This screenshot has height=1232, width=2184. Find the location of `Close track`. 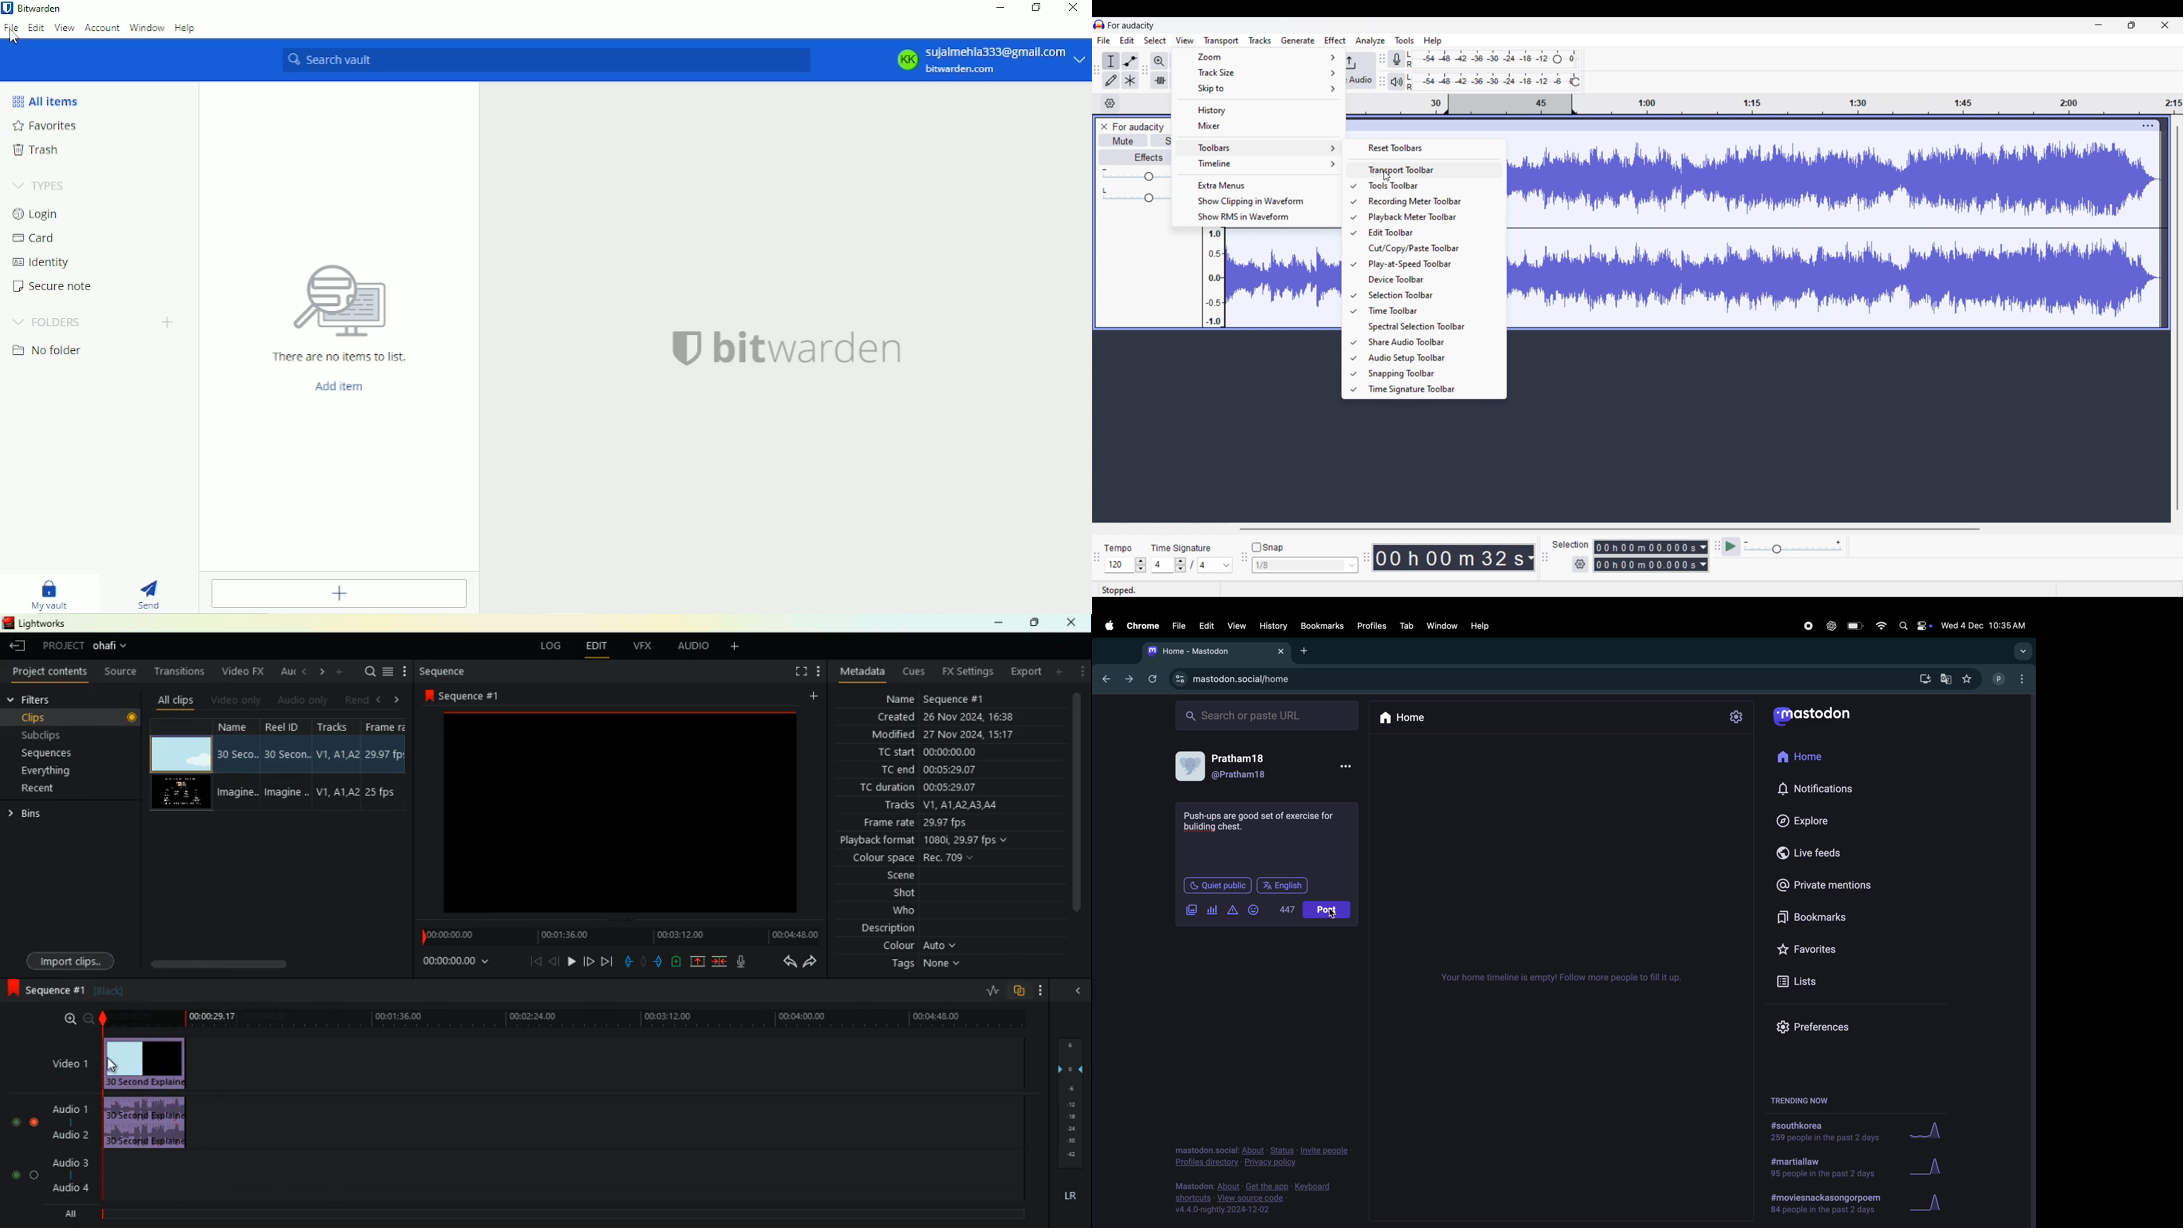

Close track is located at coordinates (1105, 127).